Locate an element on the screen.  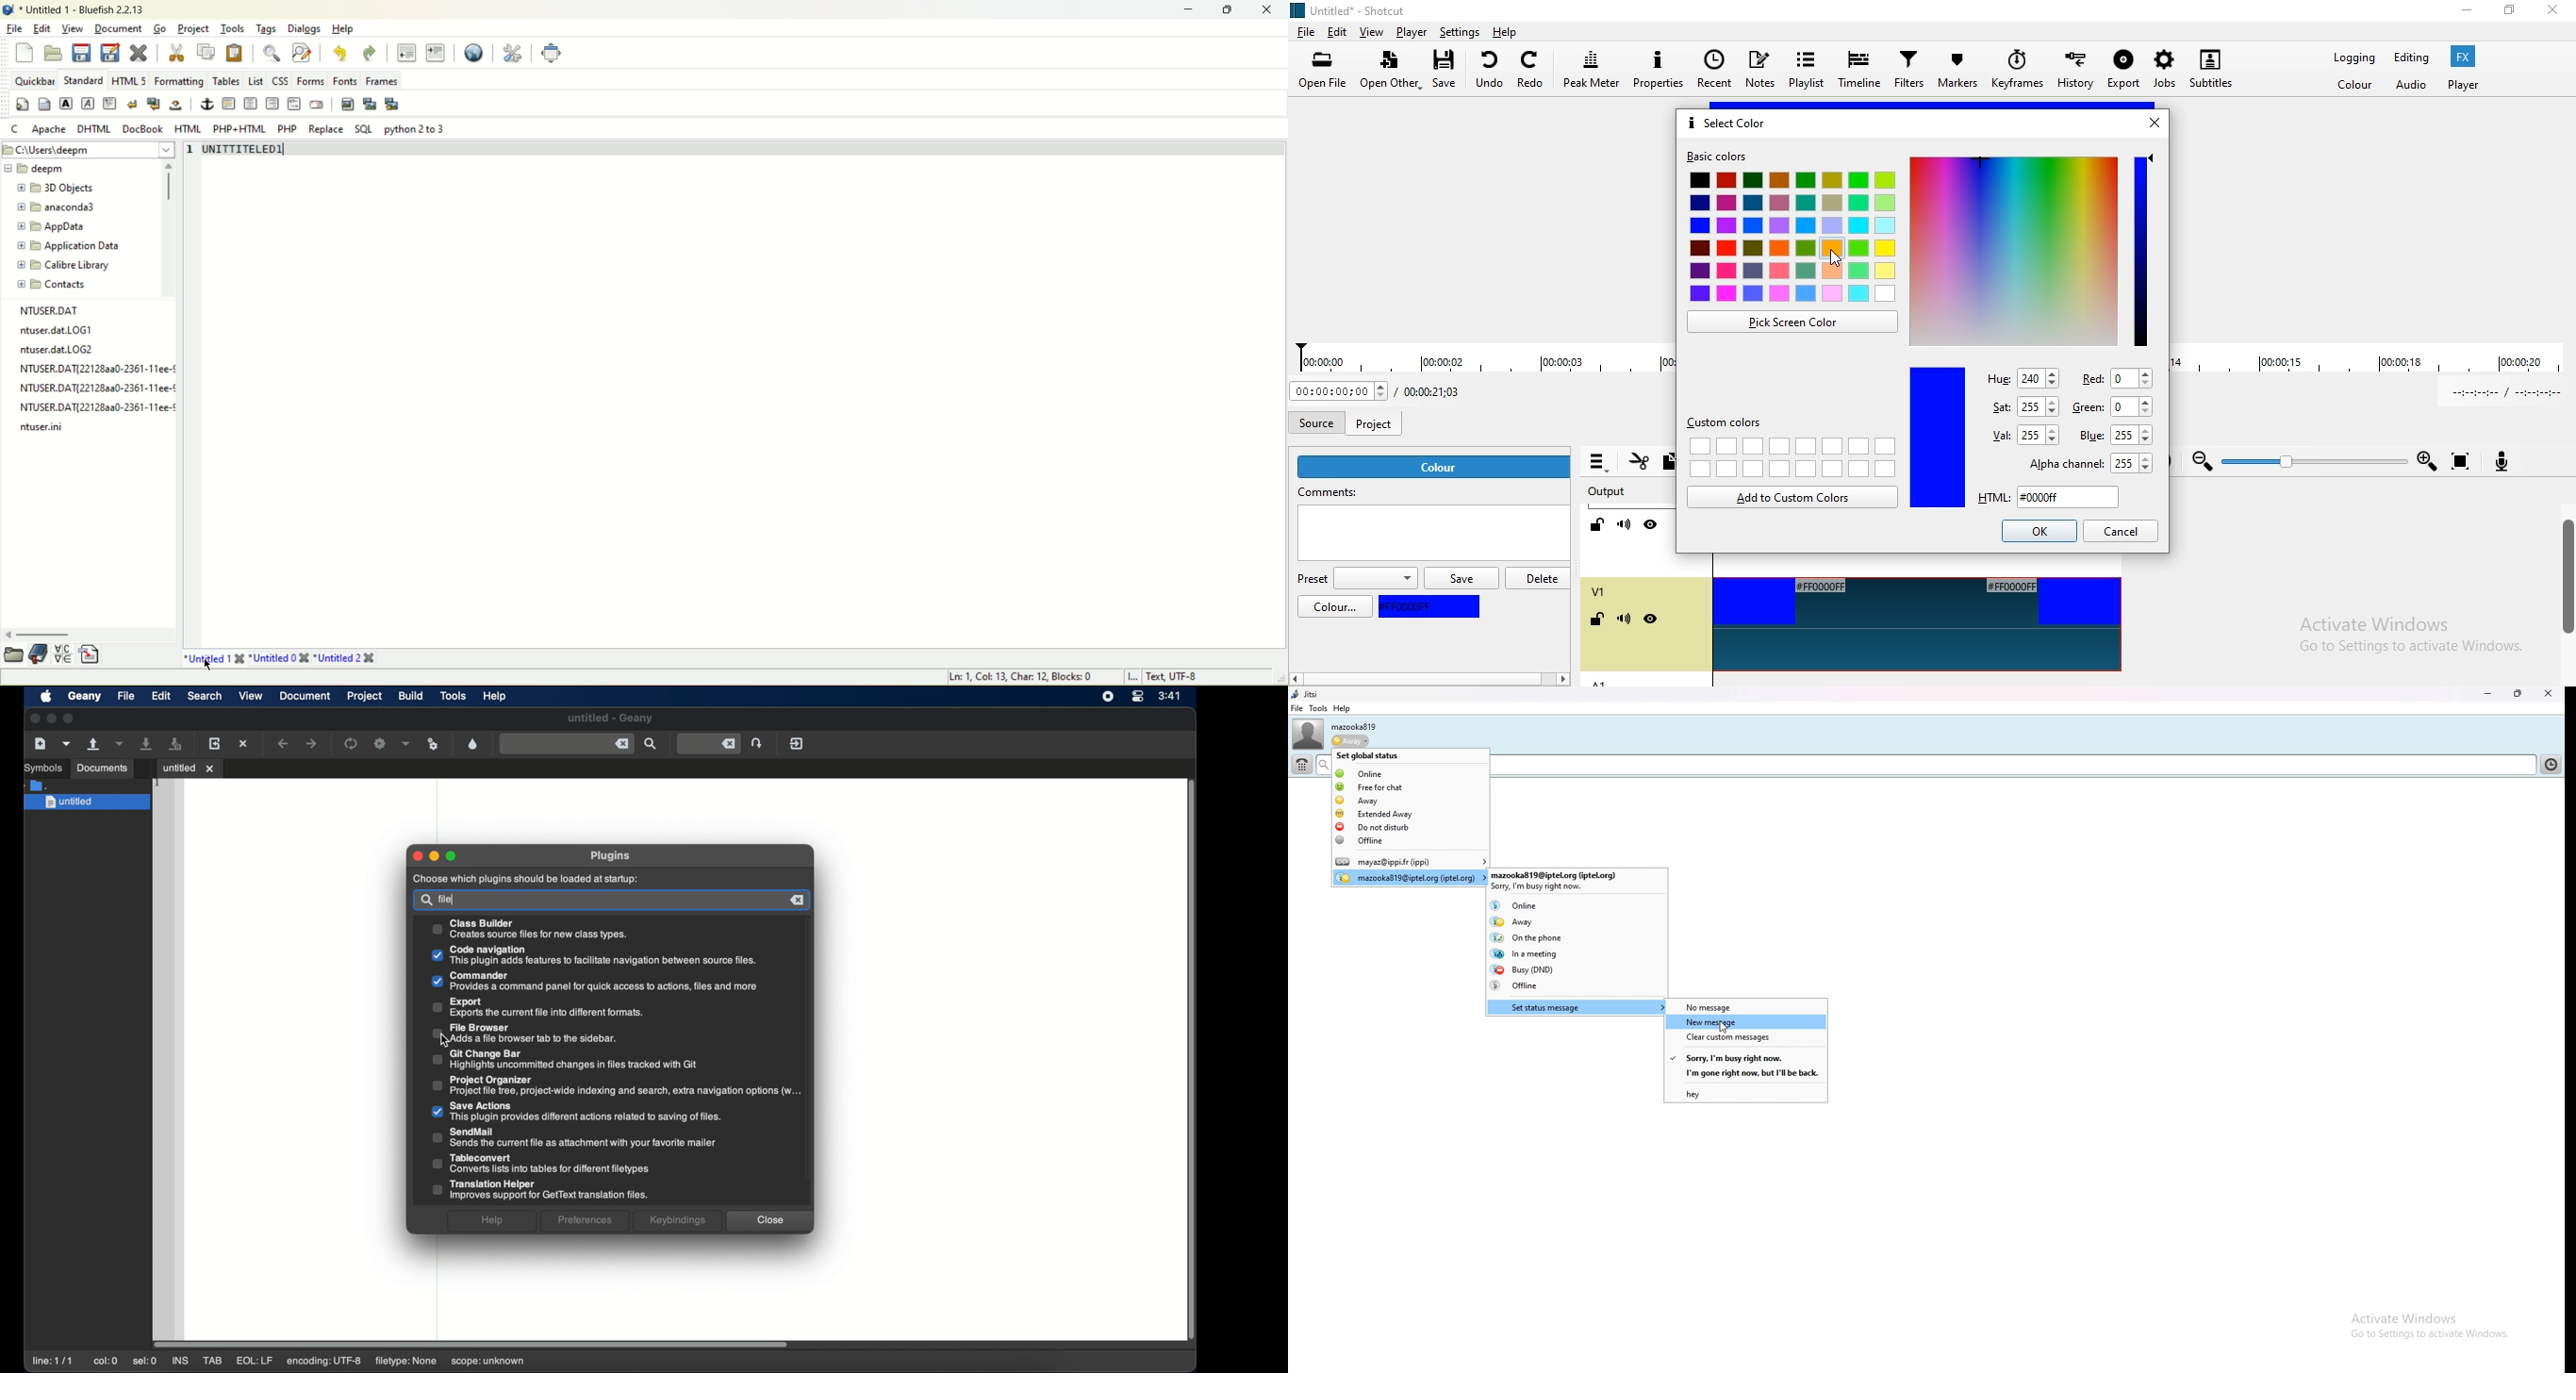
Zoom in is located at coordinates (2427, 462).